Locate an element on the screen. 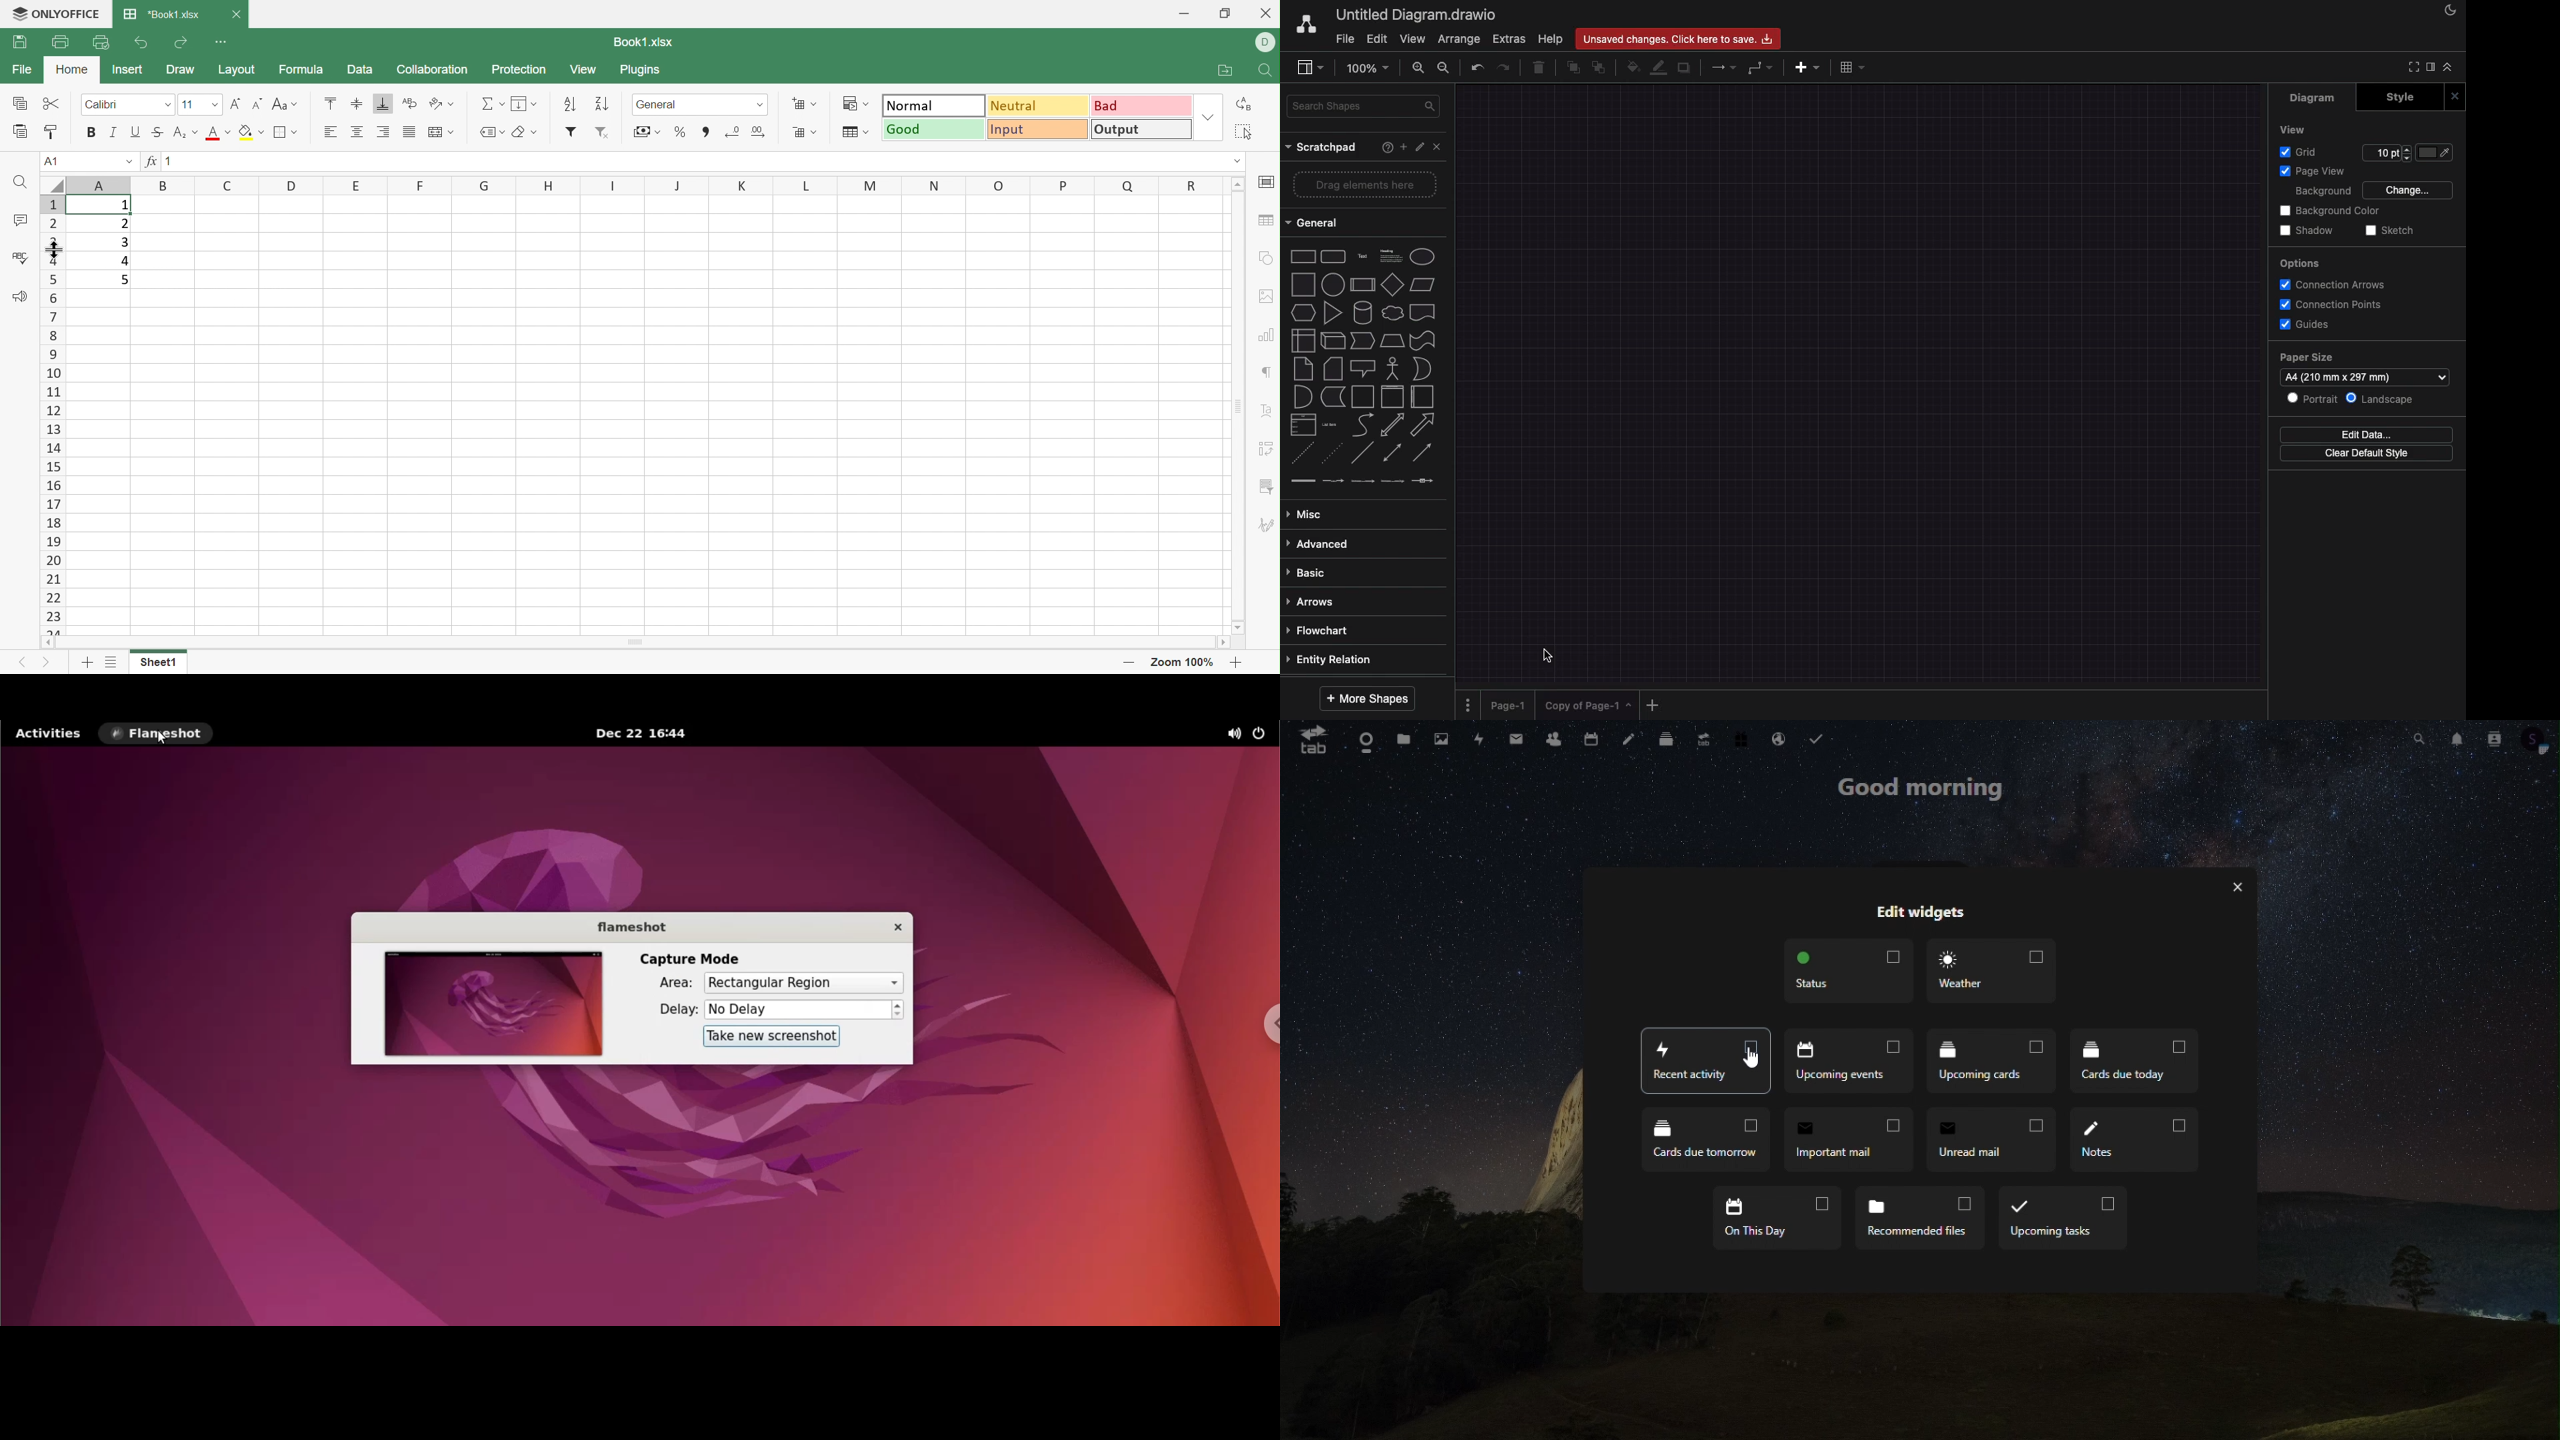 Image resolution: width=2576 pixels, height=1456 pixels. paper size is located at coordinates (2308, 358).